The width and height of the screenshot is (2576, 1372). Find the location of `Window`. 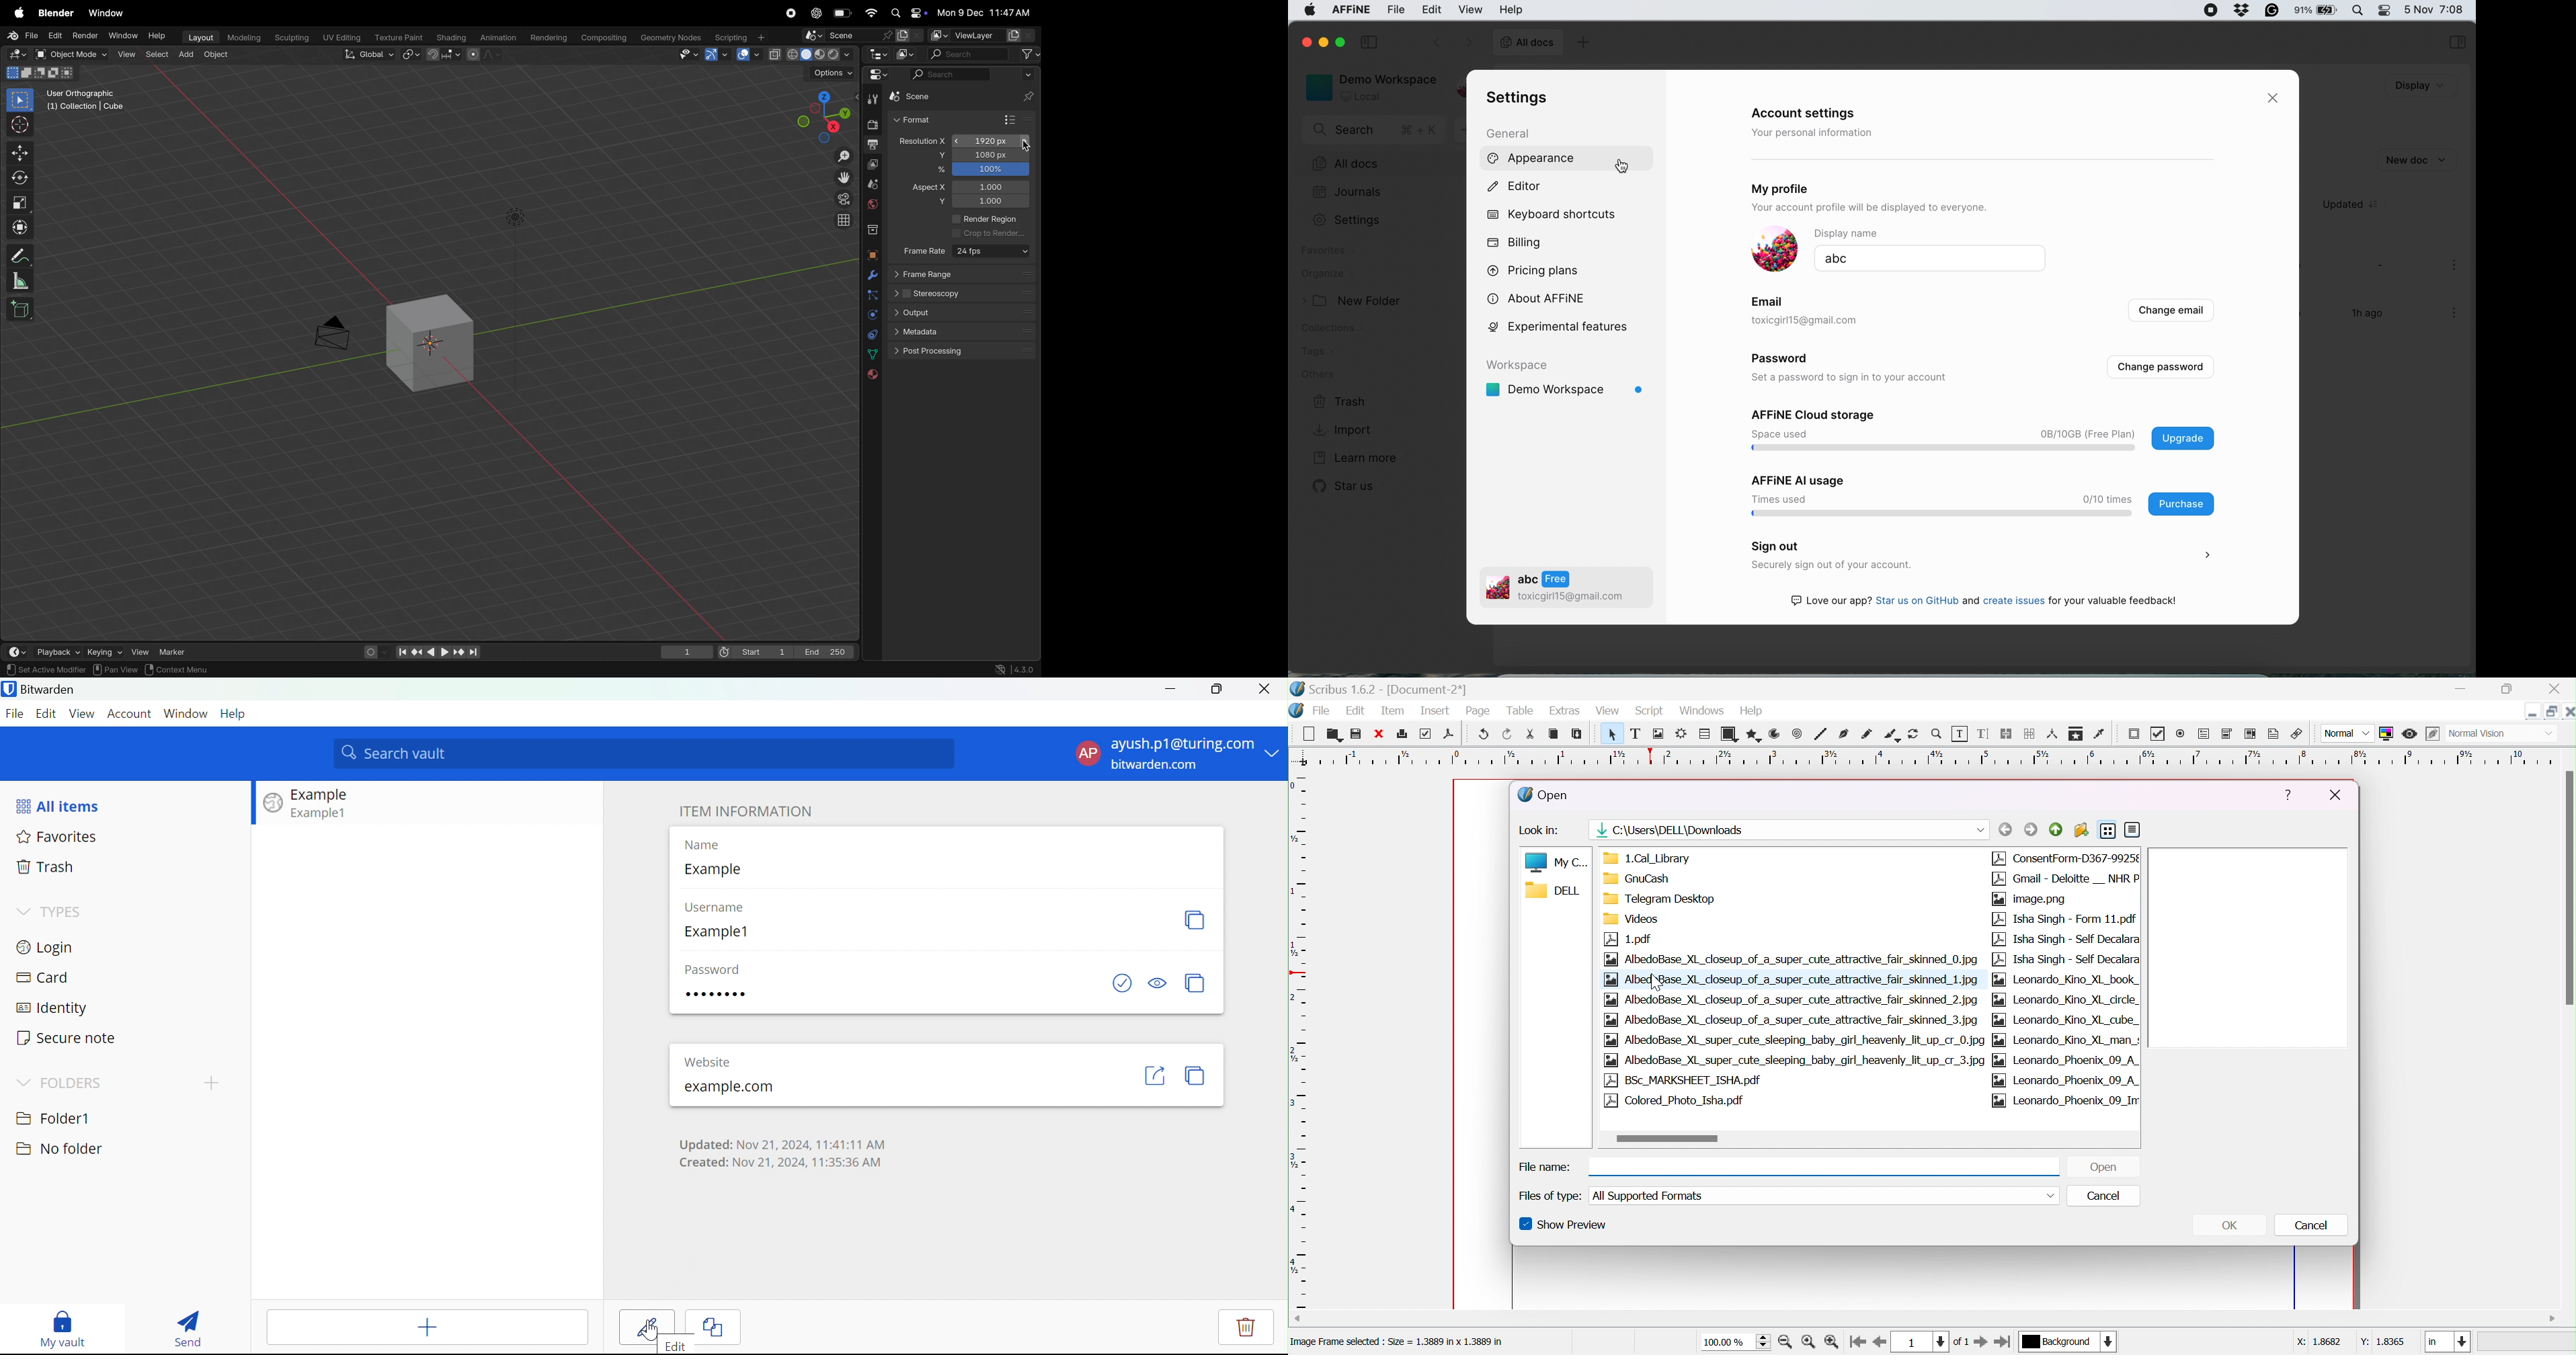

Window is located at coordinates (185, 713).